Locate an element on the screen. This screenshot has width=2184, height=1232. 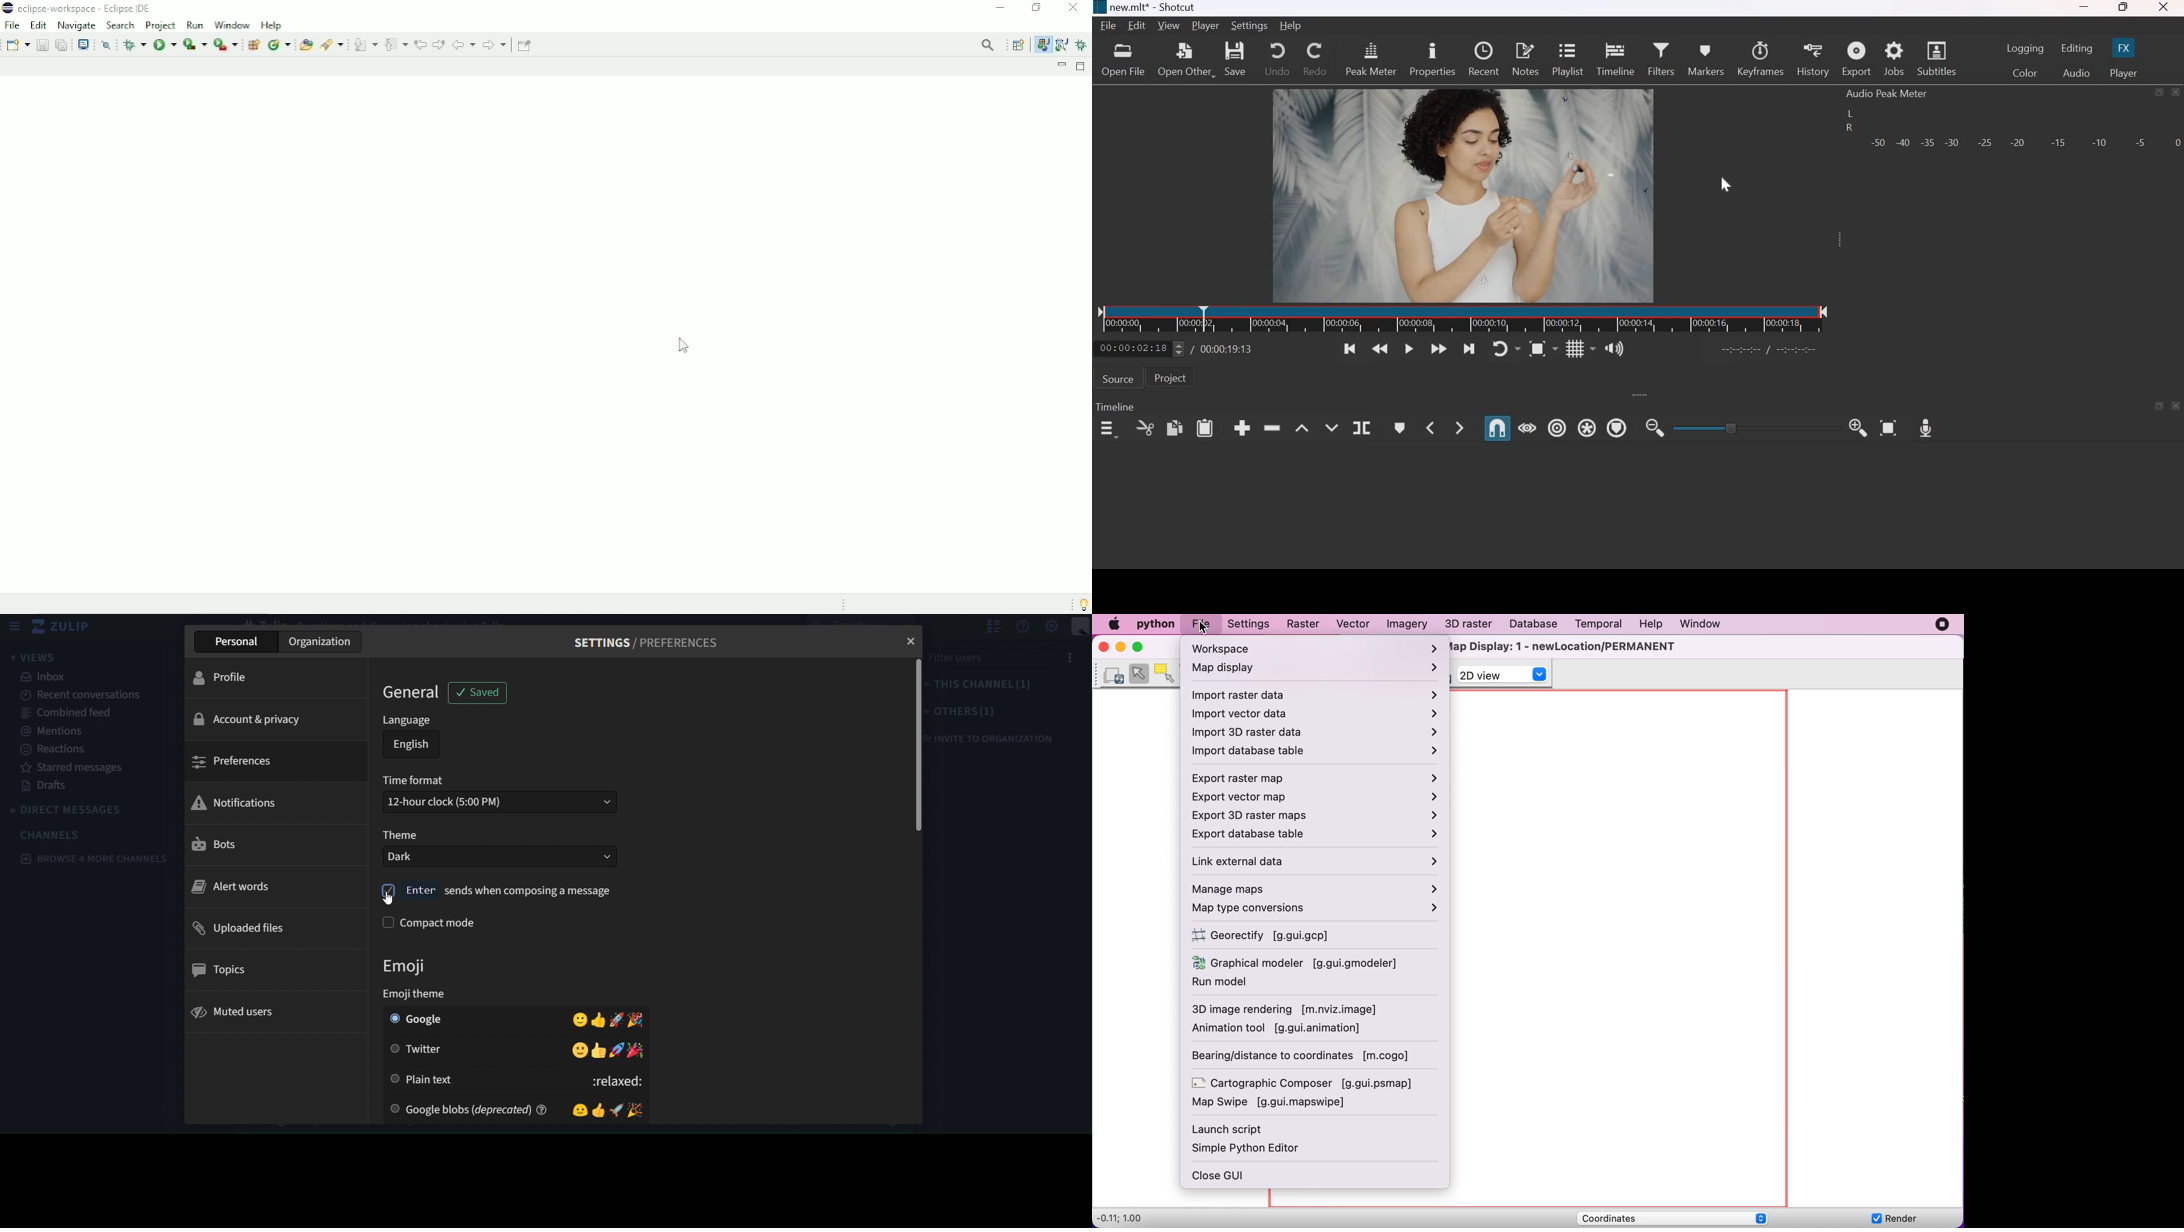
checkbox is located at coordinates (386, 922).